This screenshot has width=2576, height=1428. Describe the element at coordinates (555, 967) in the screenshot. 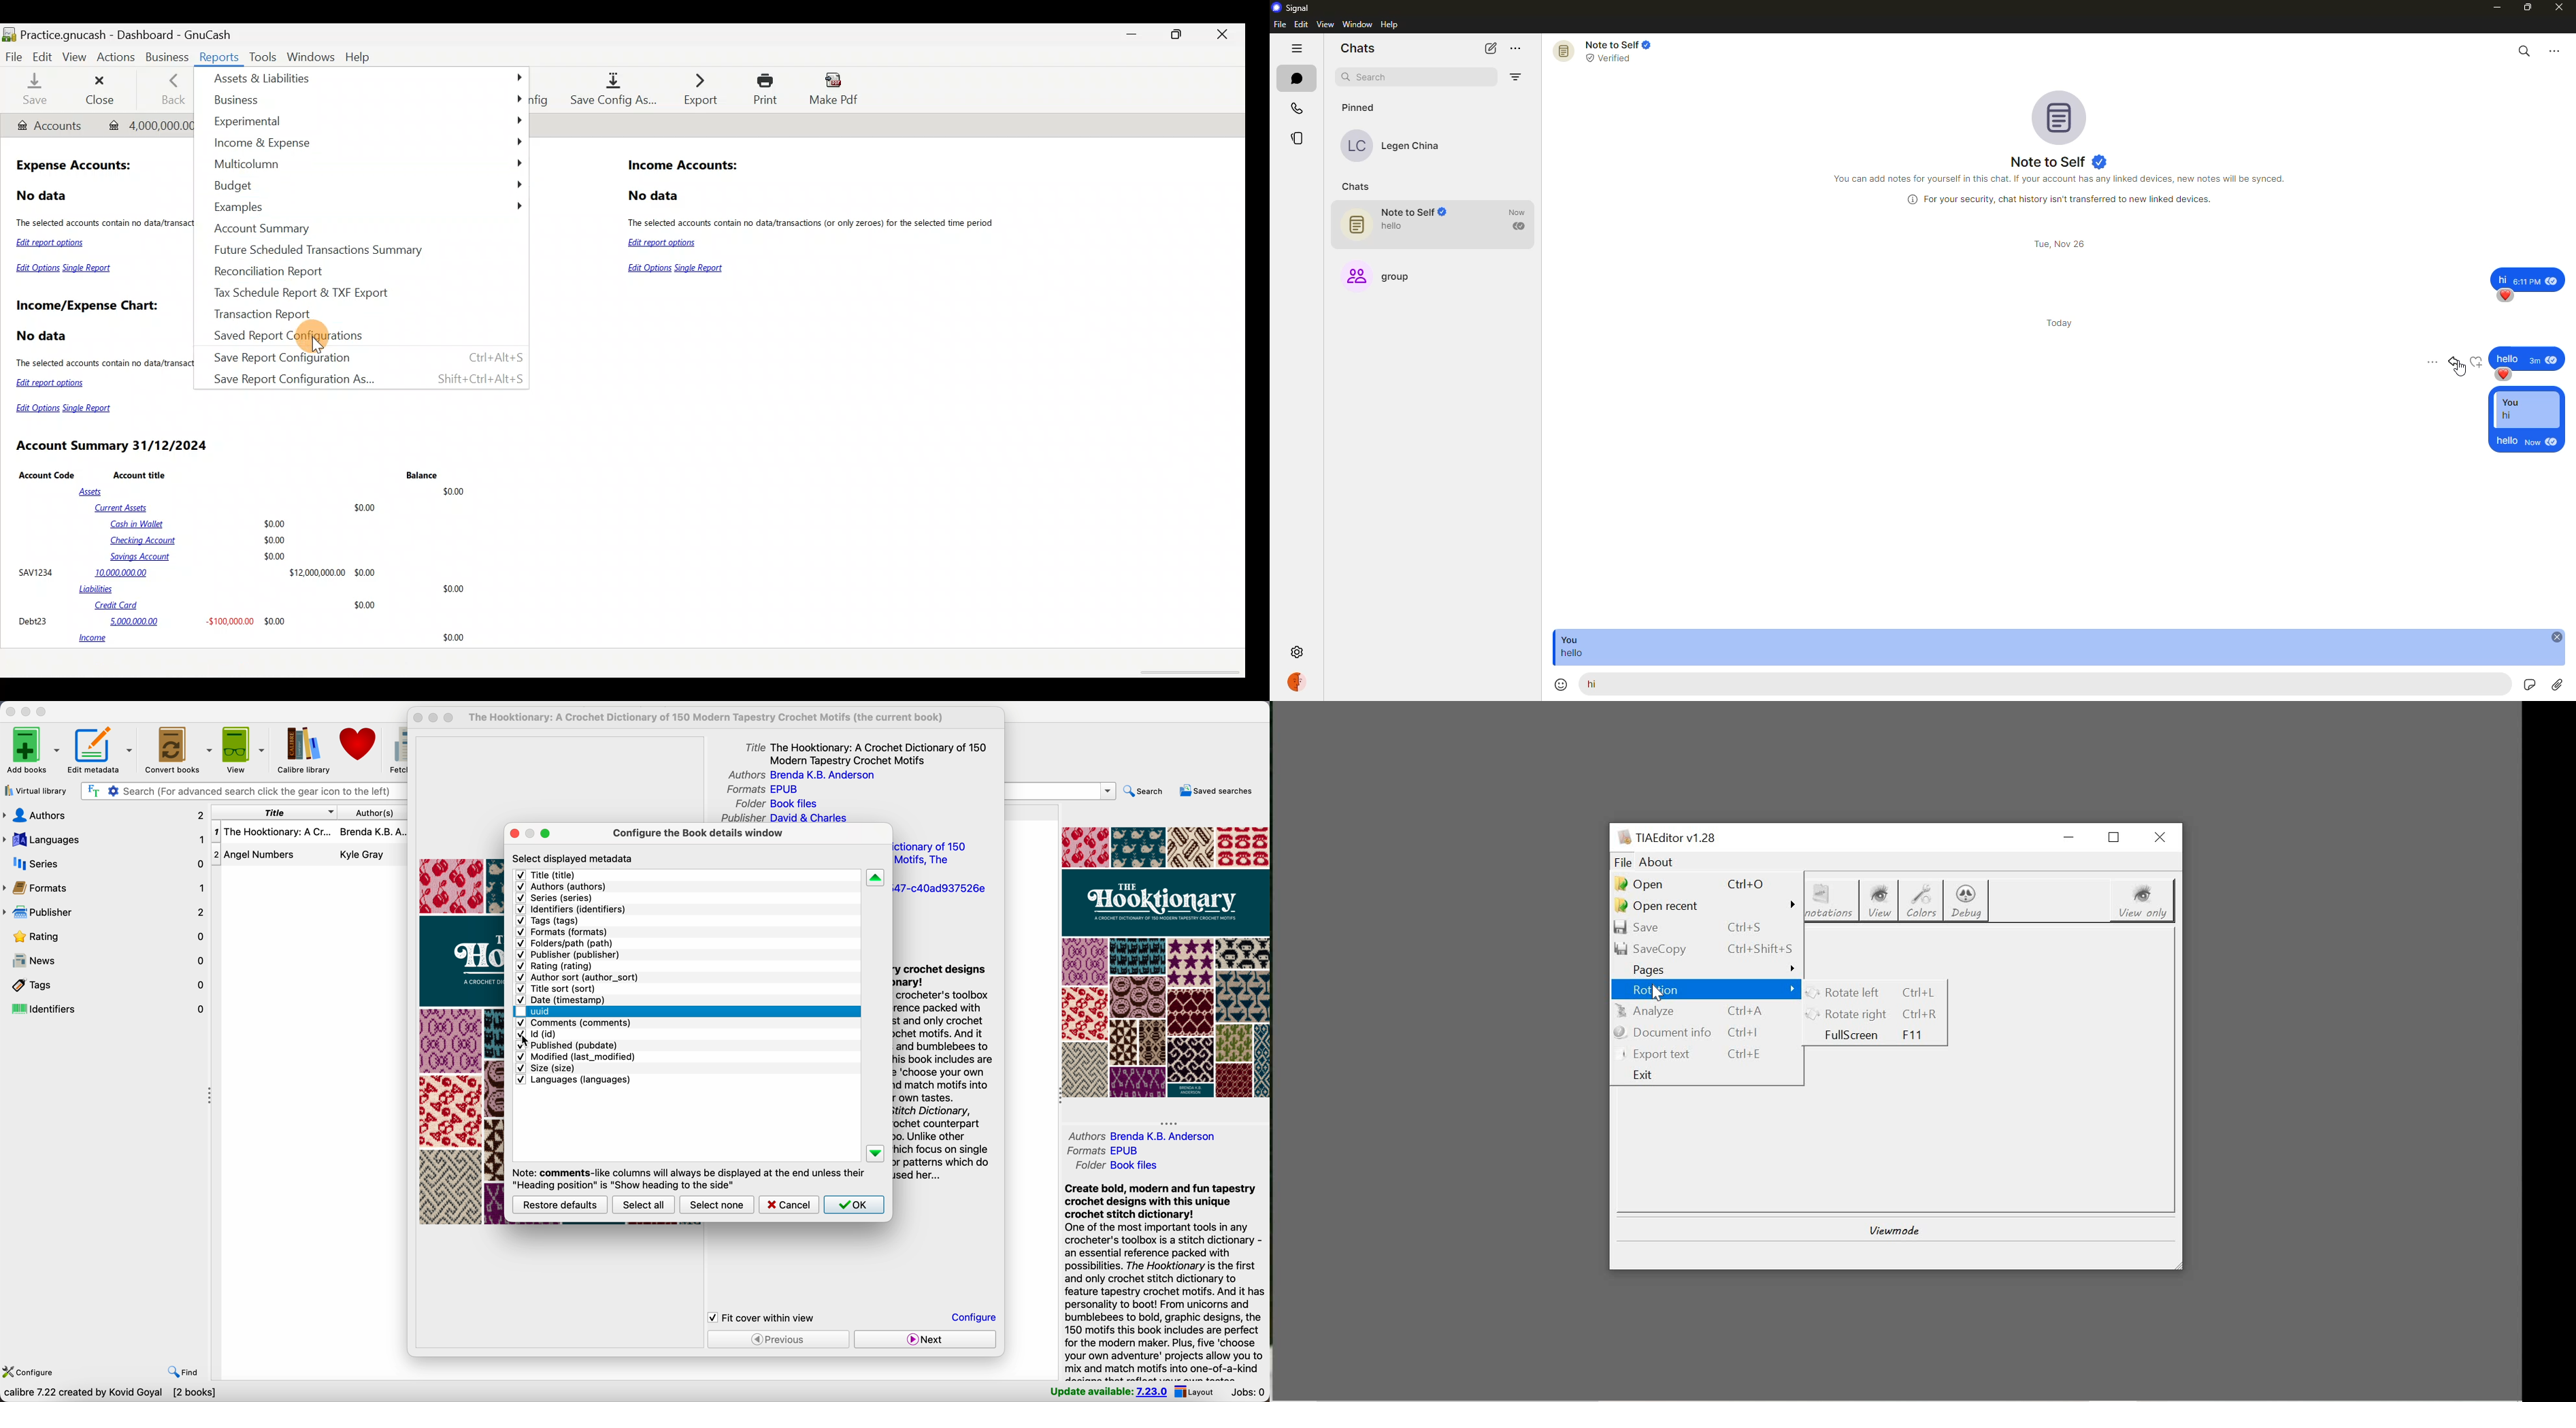

I see `rating` at that location.